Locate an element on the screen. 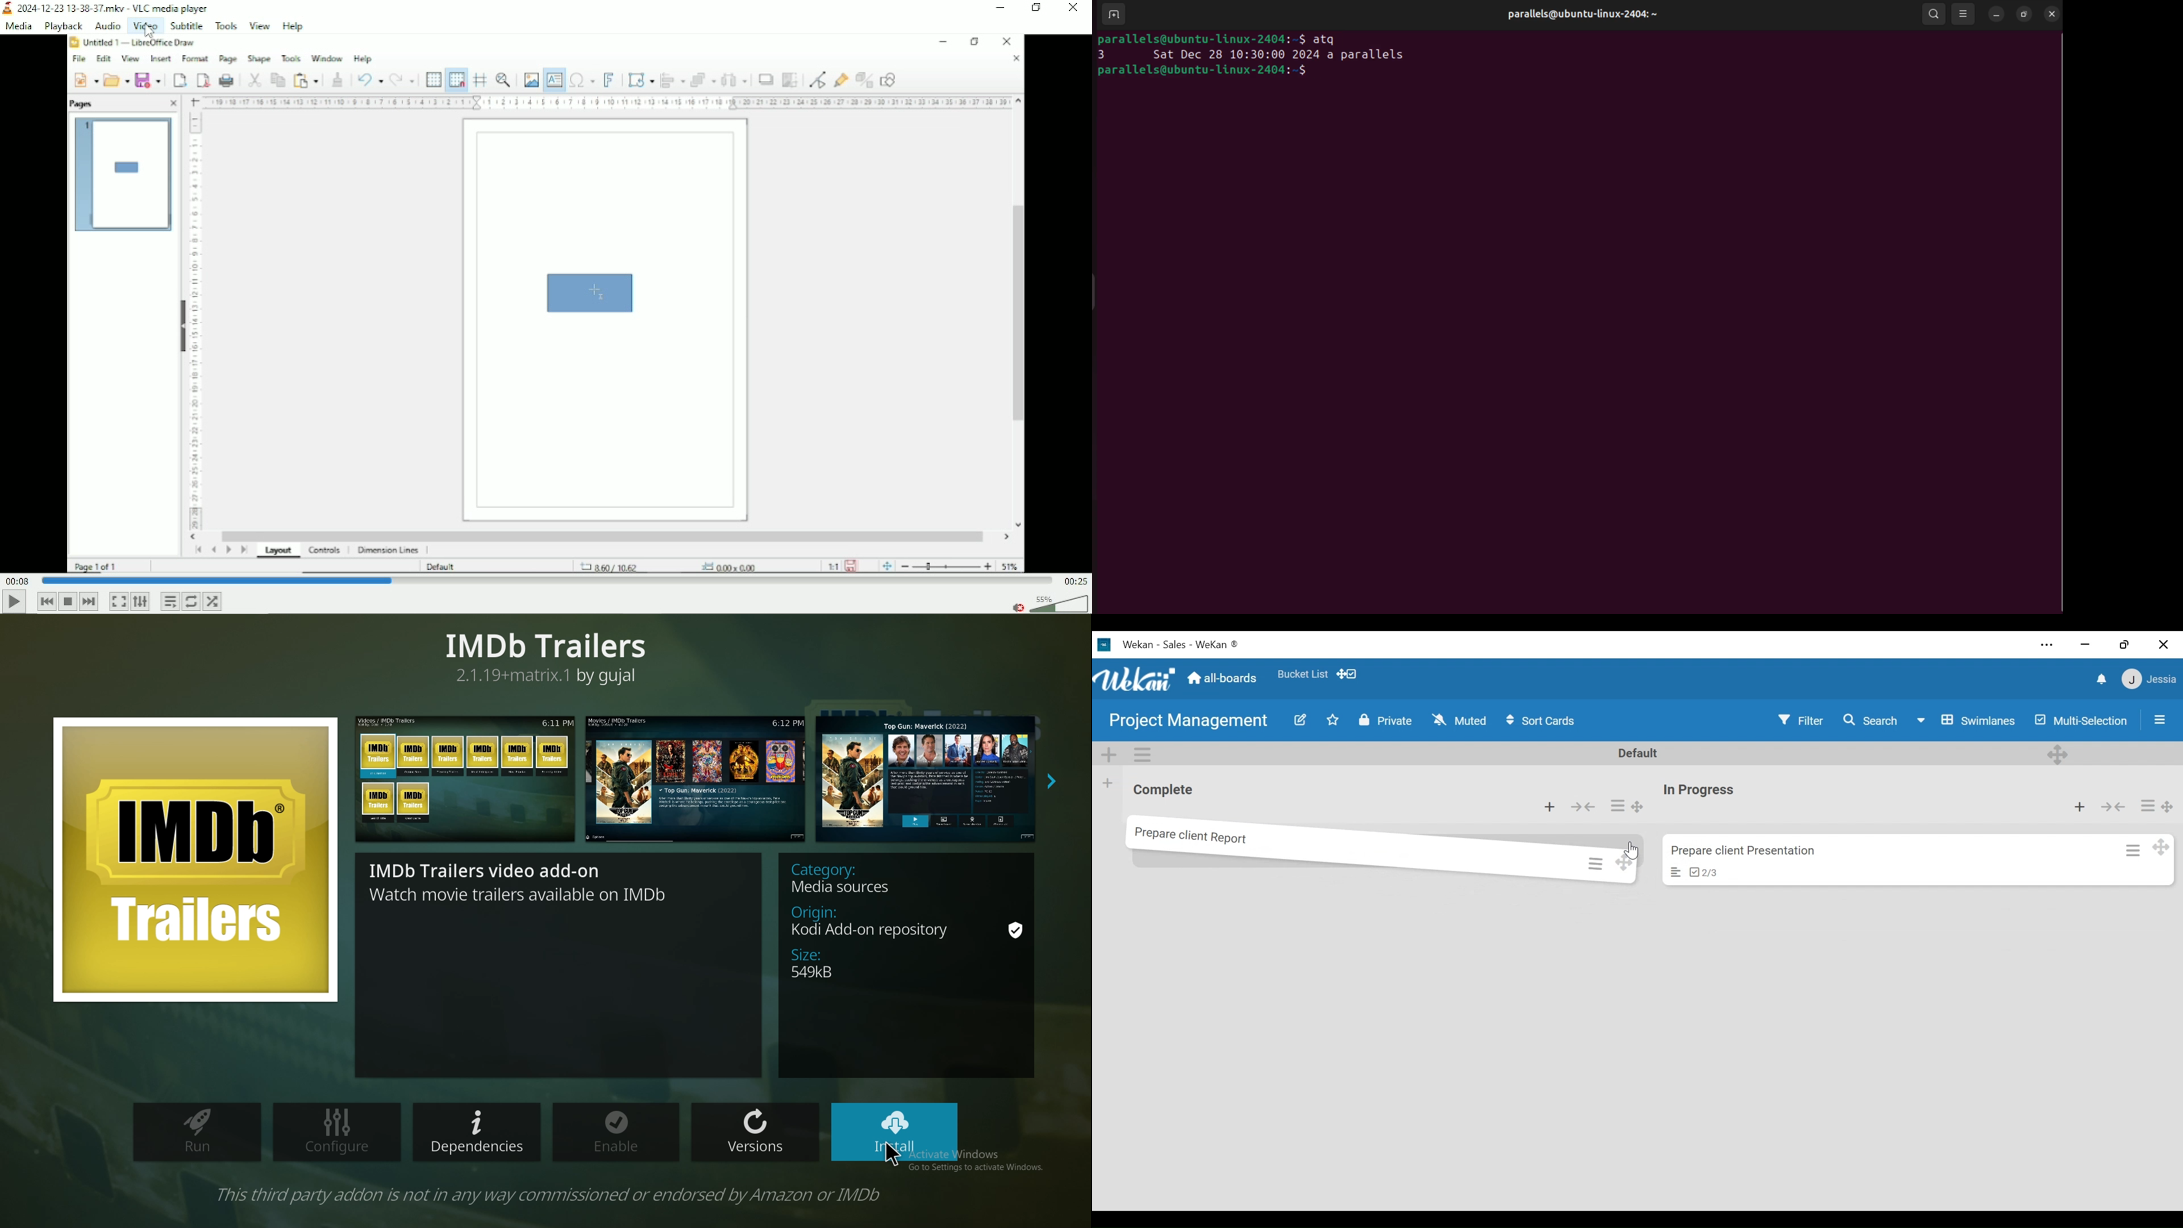 Image resolution: width=2184 pixels, height=1232 pixels. size is located at coordinates (843, 964).